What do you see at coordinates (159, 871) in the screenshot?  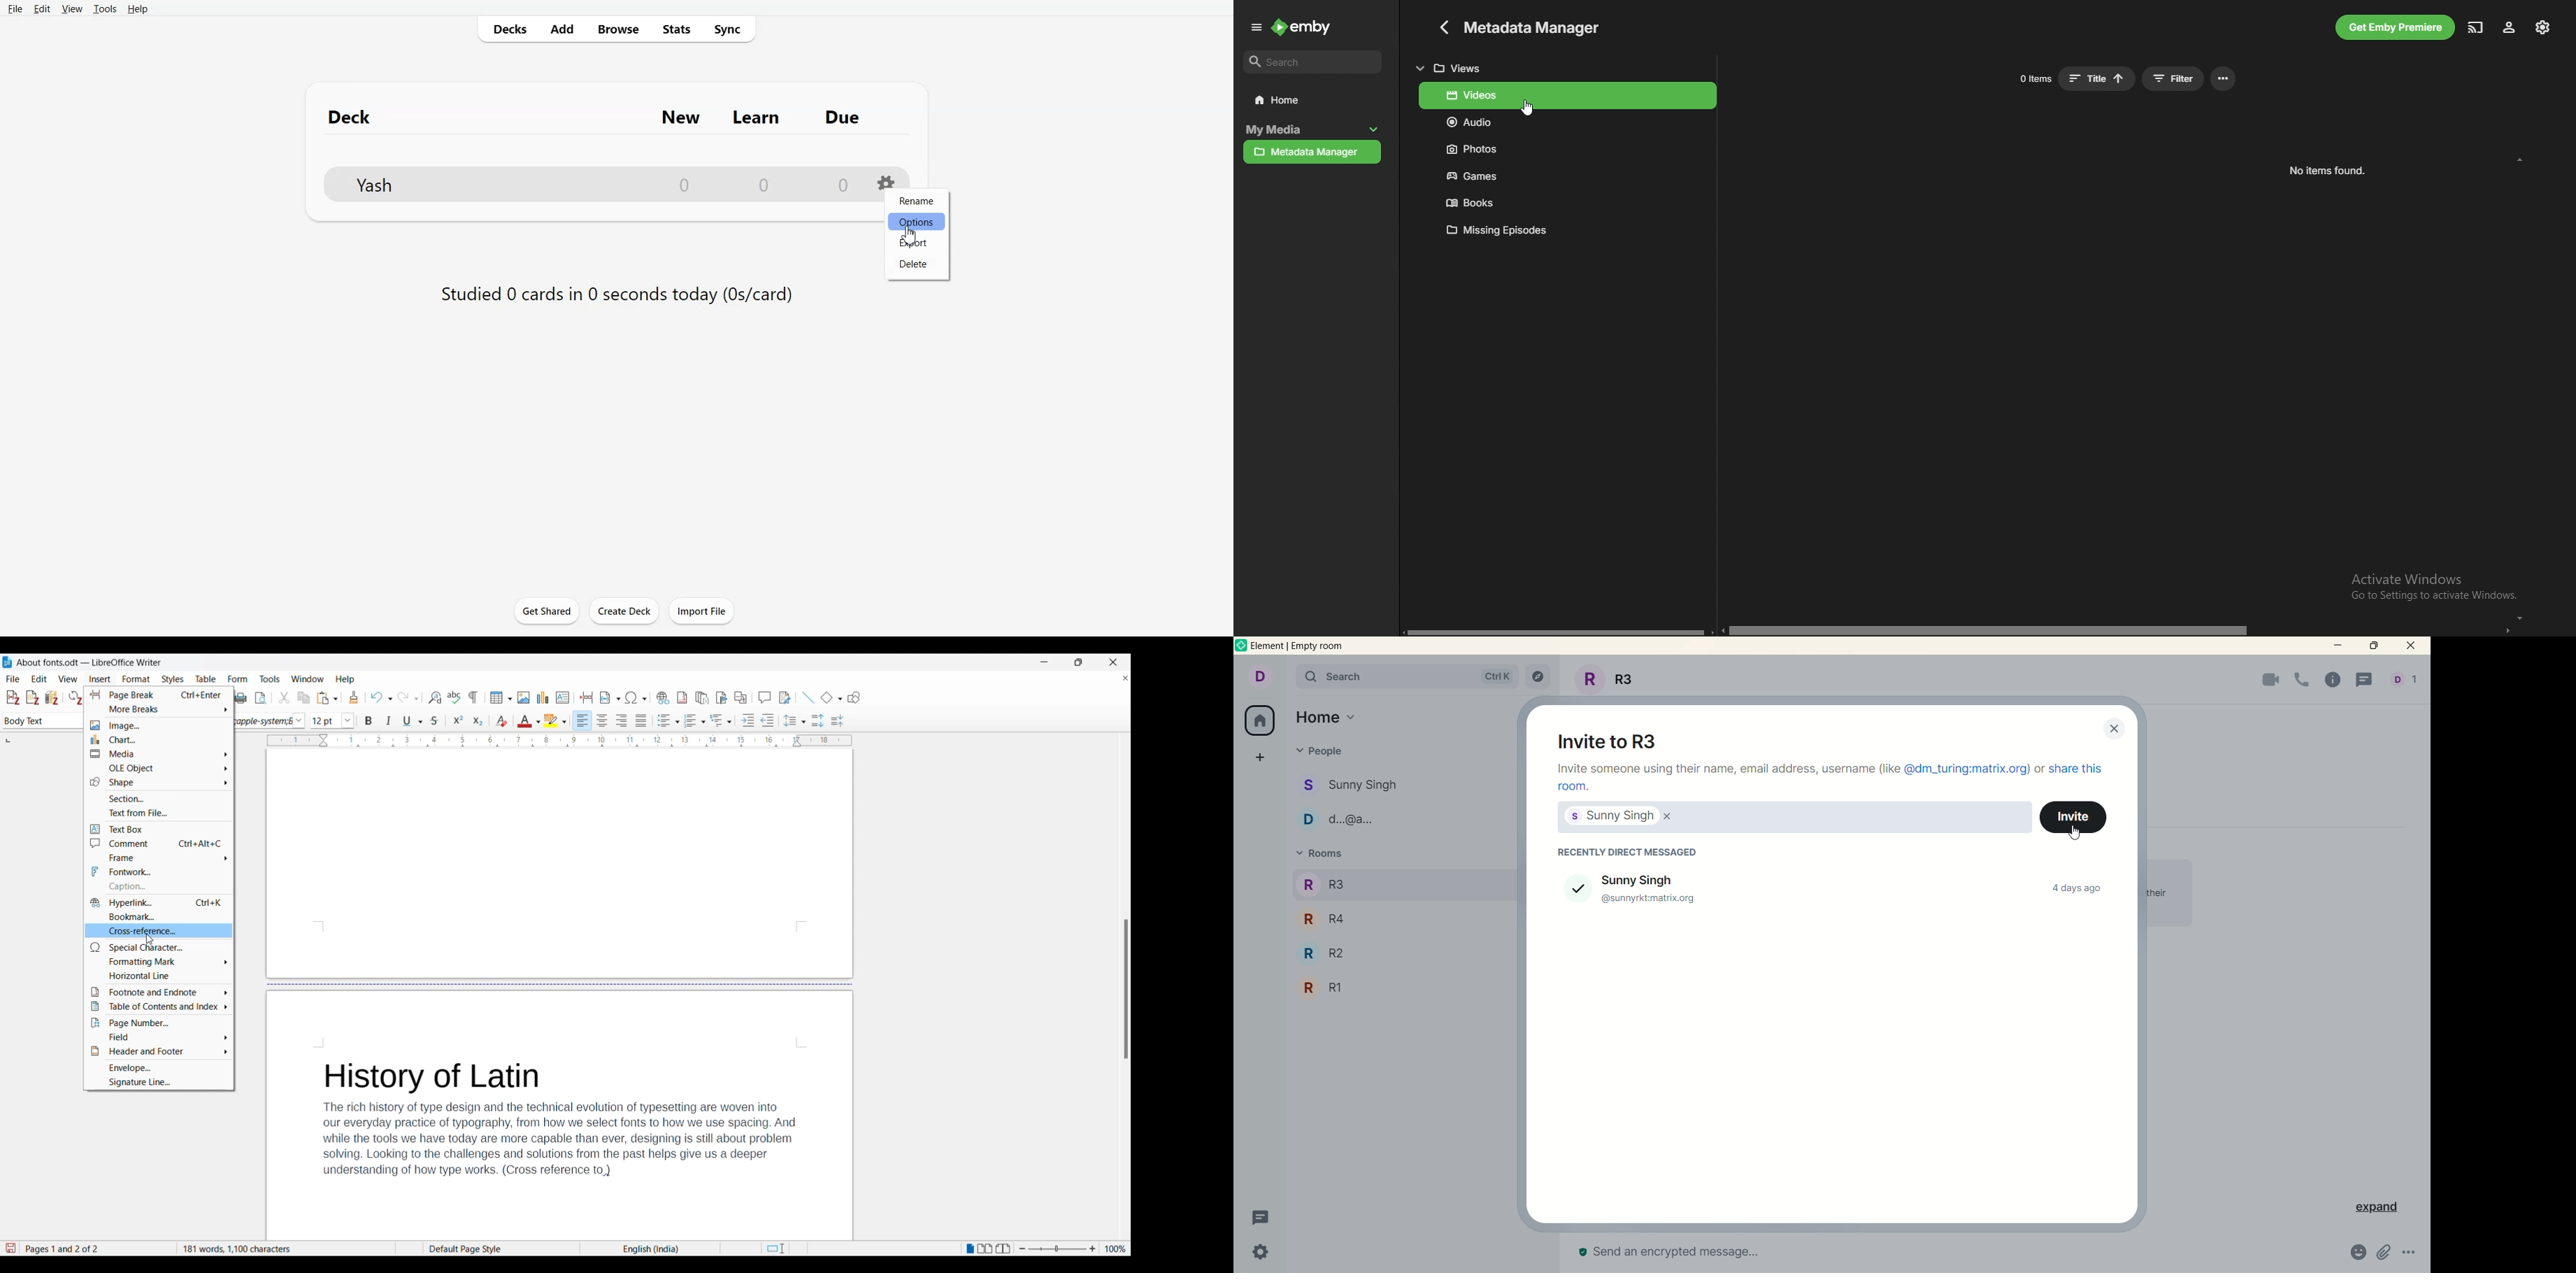 I see `Fontwork` at bounding box center [159, 871].